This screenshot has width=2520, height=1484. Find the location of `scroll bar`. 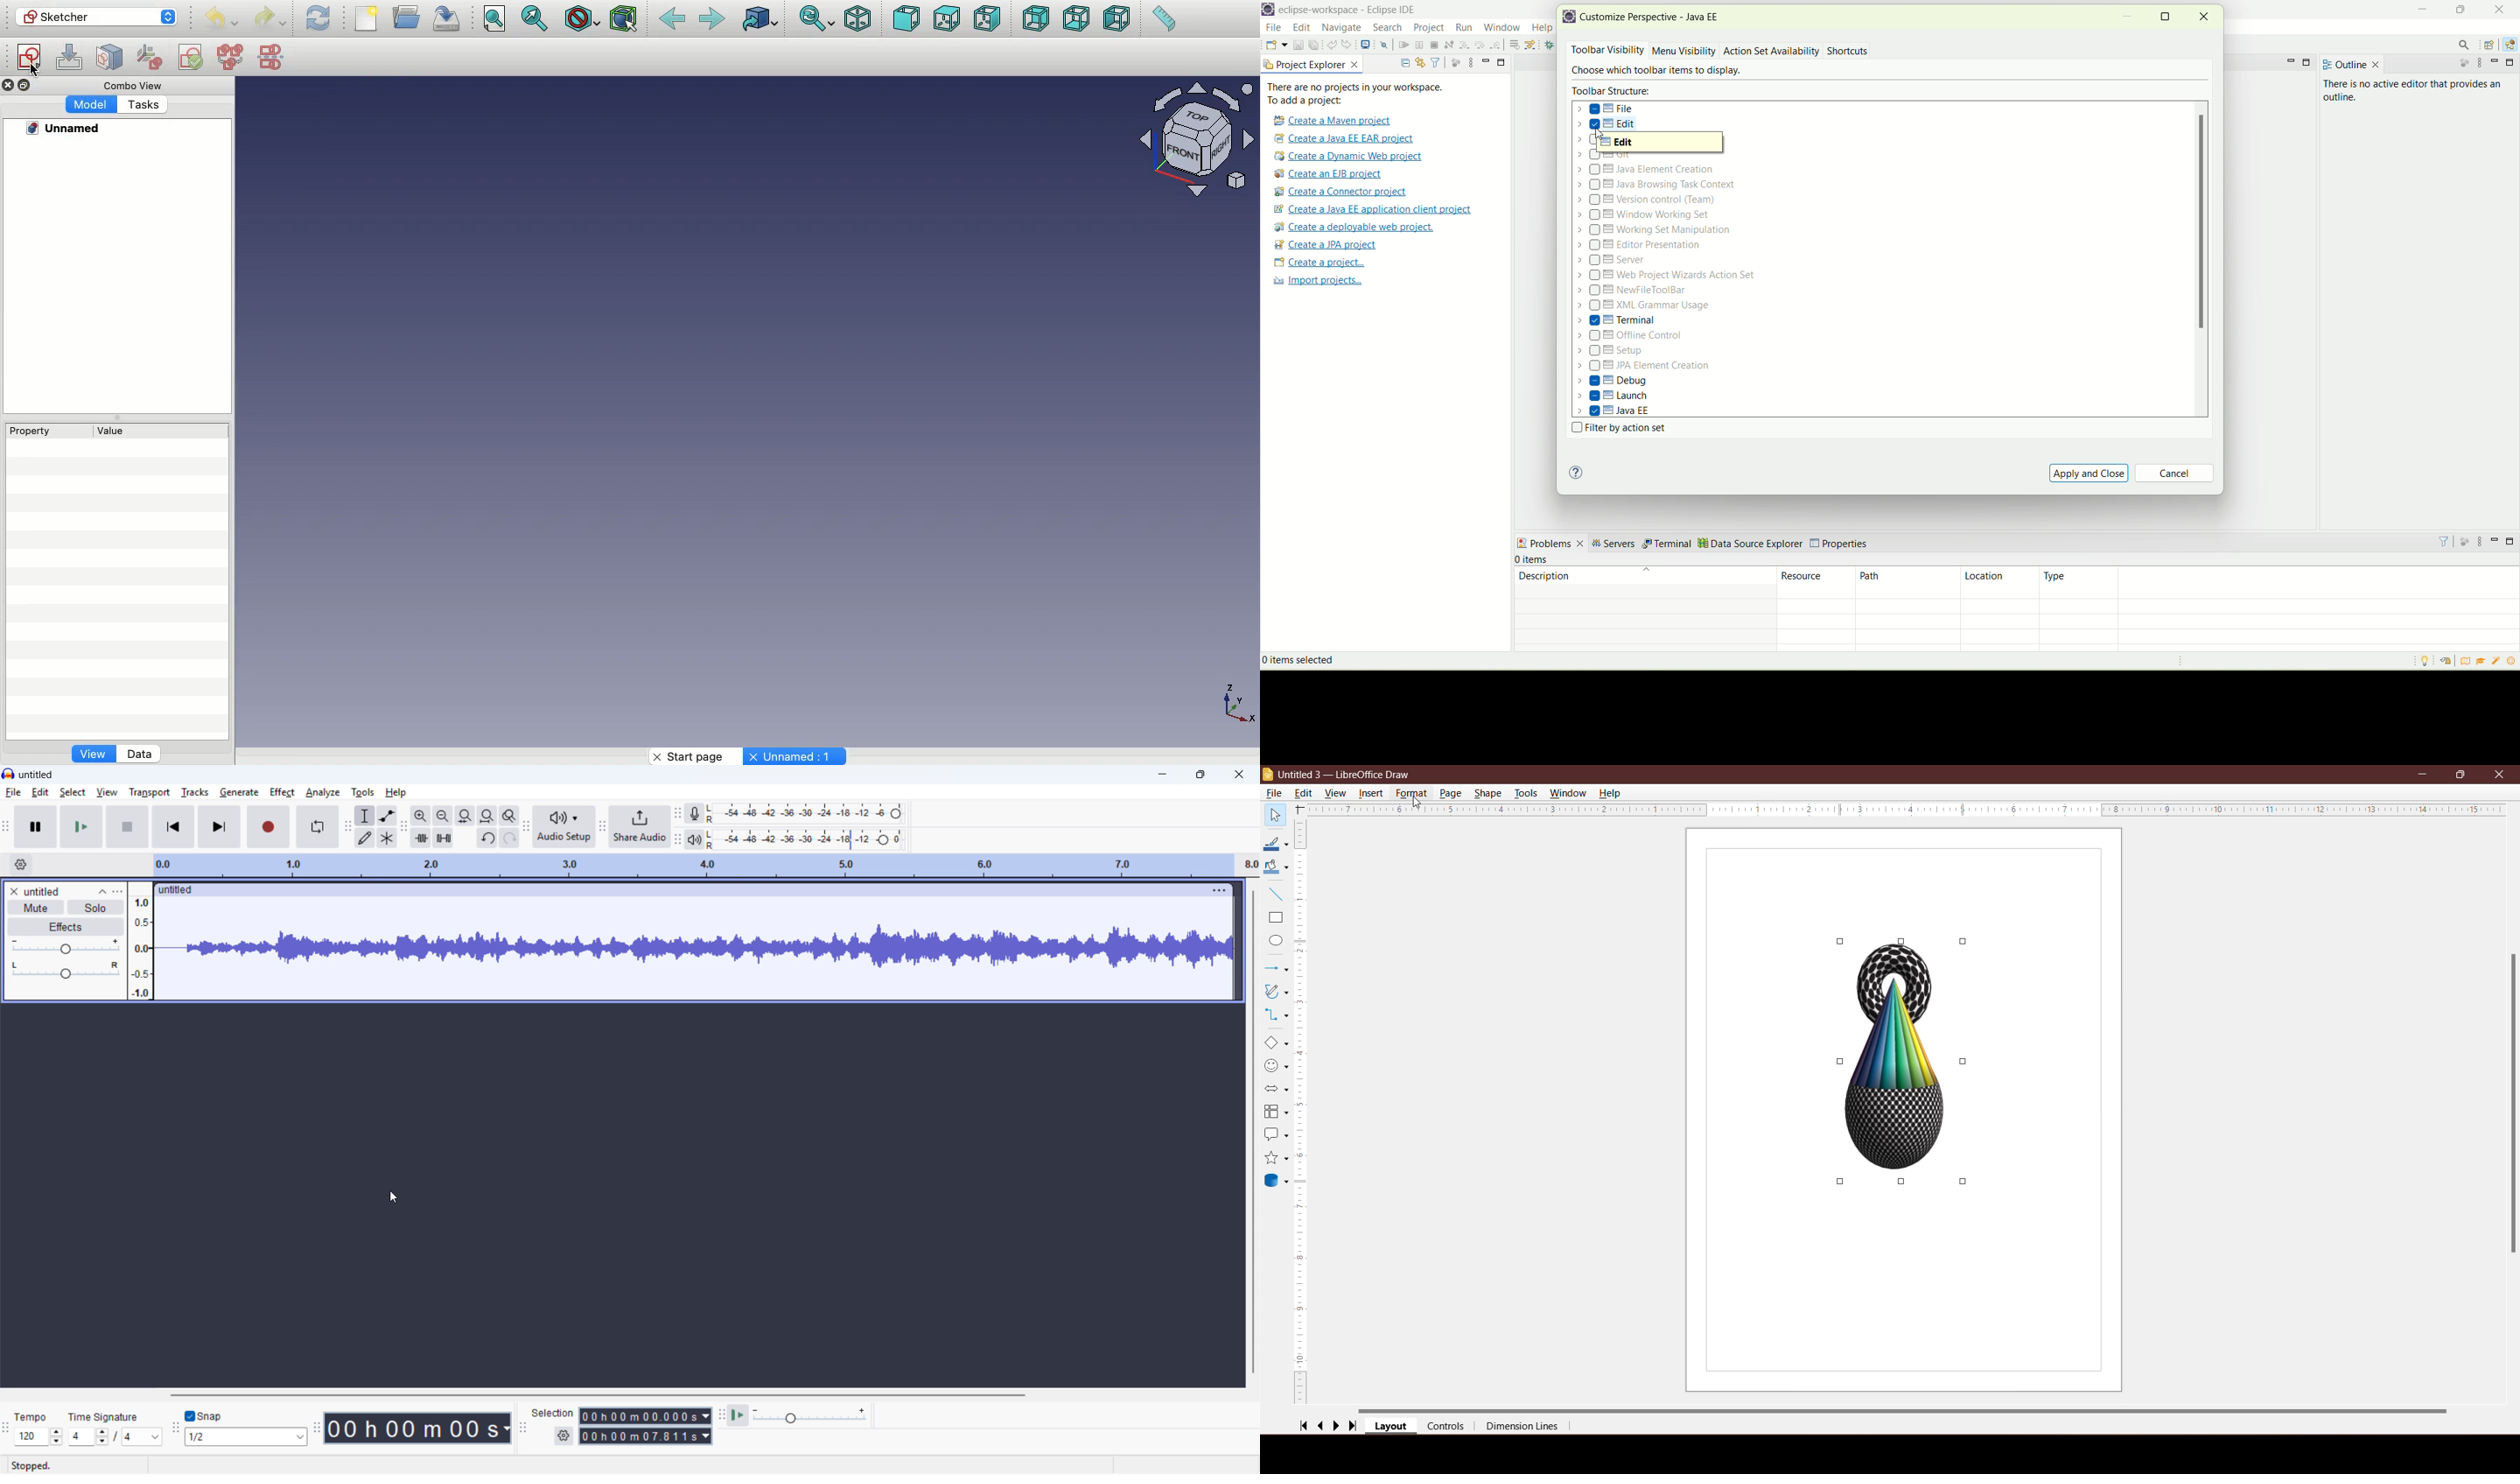

scroll bar is located at coordinates (2204, 259).